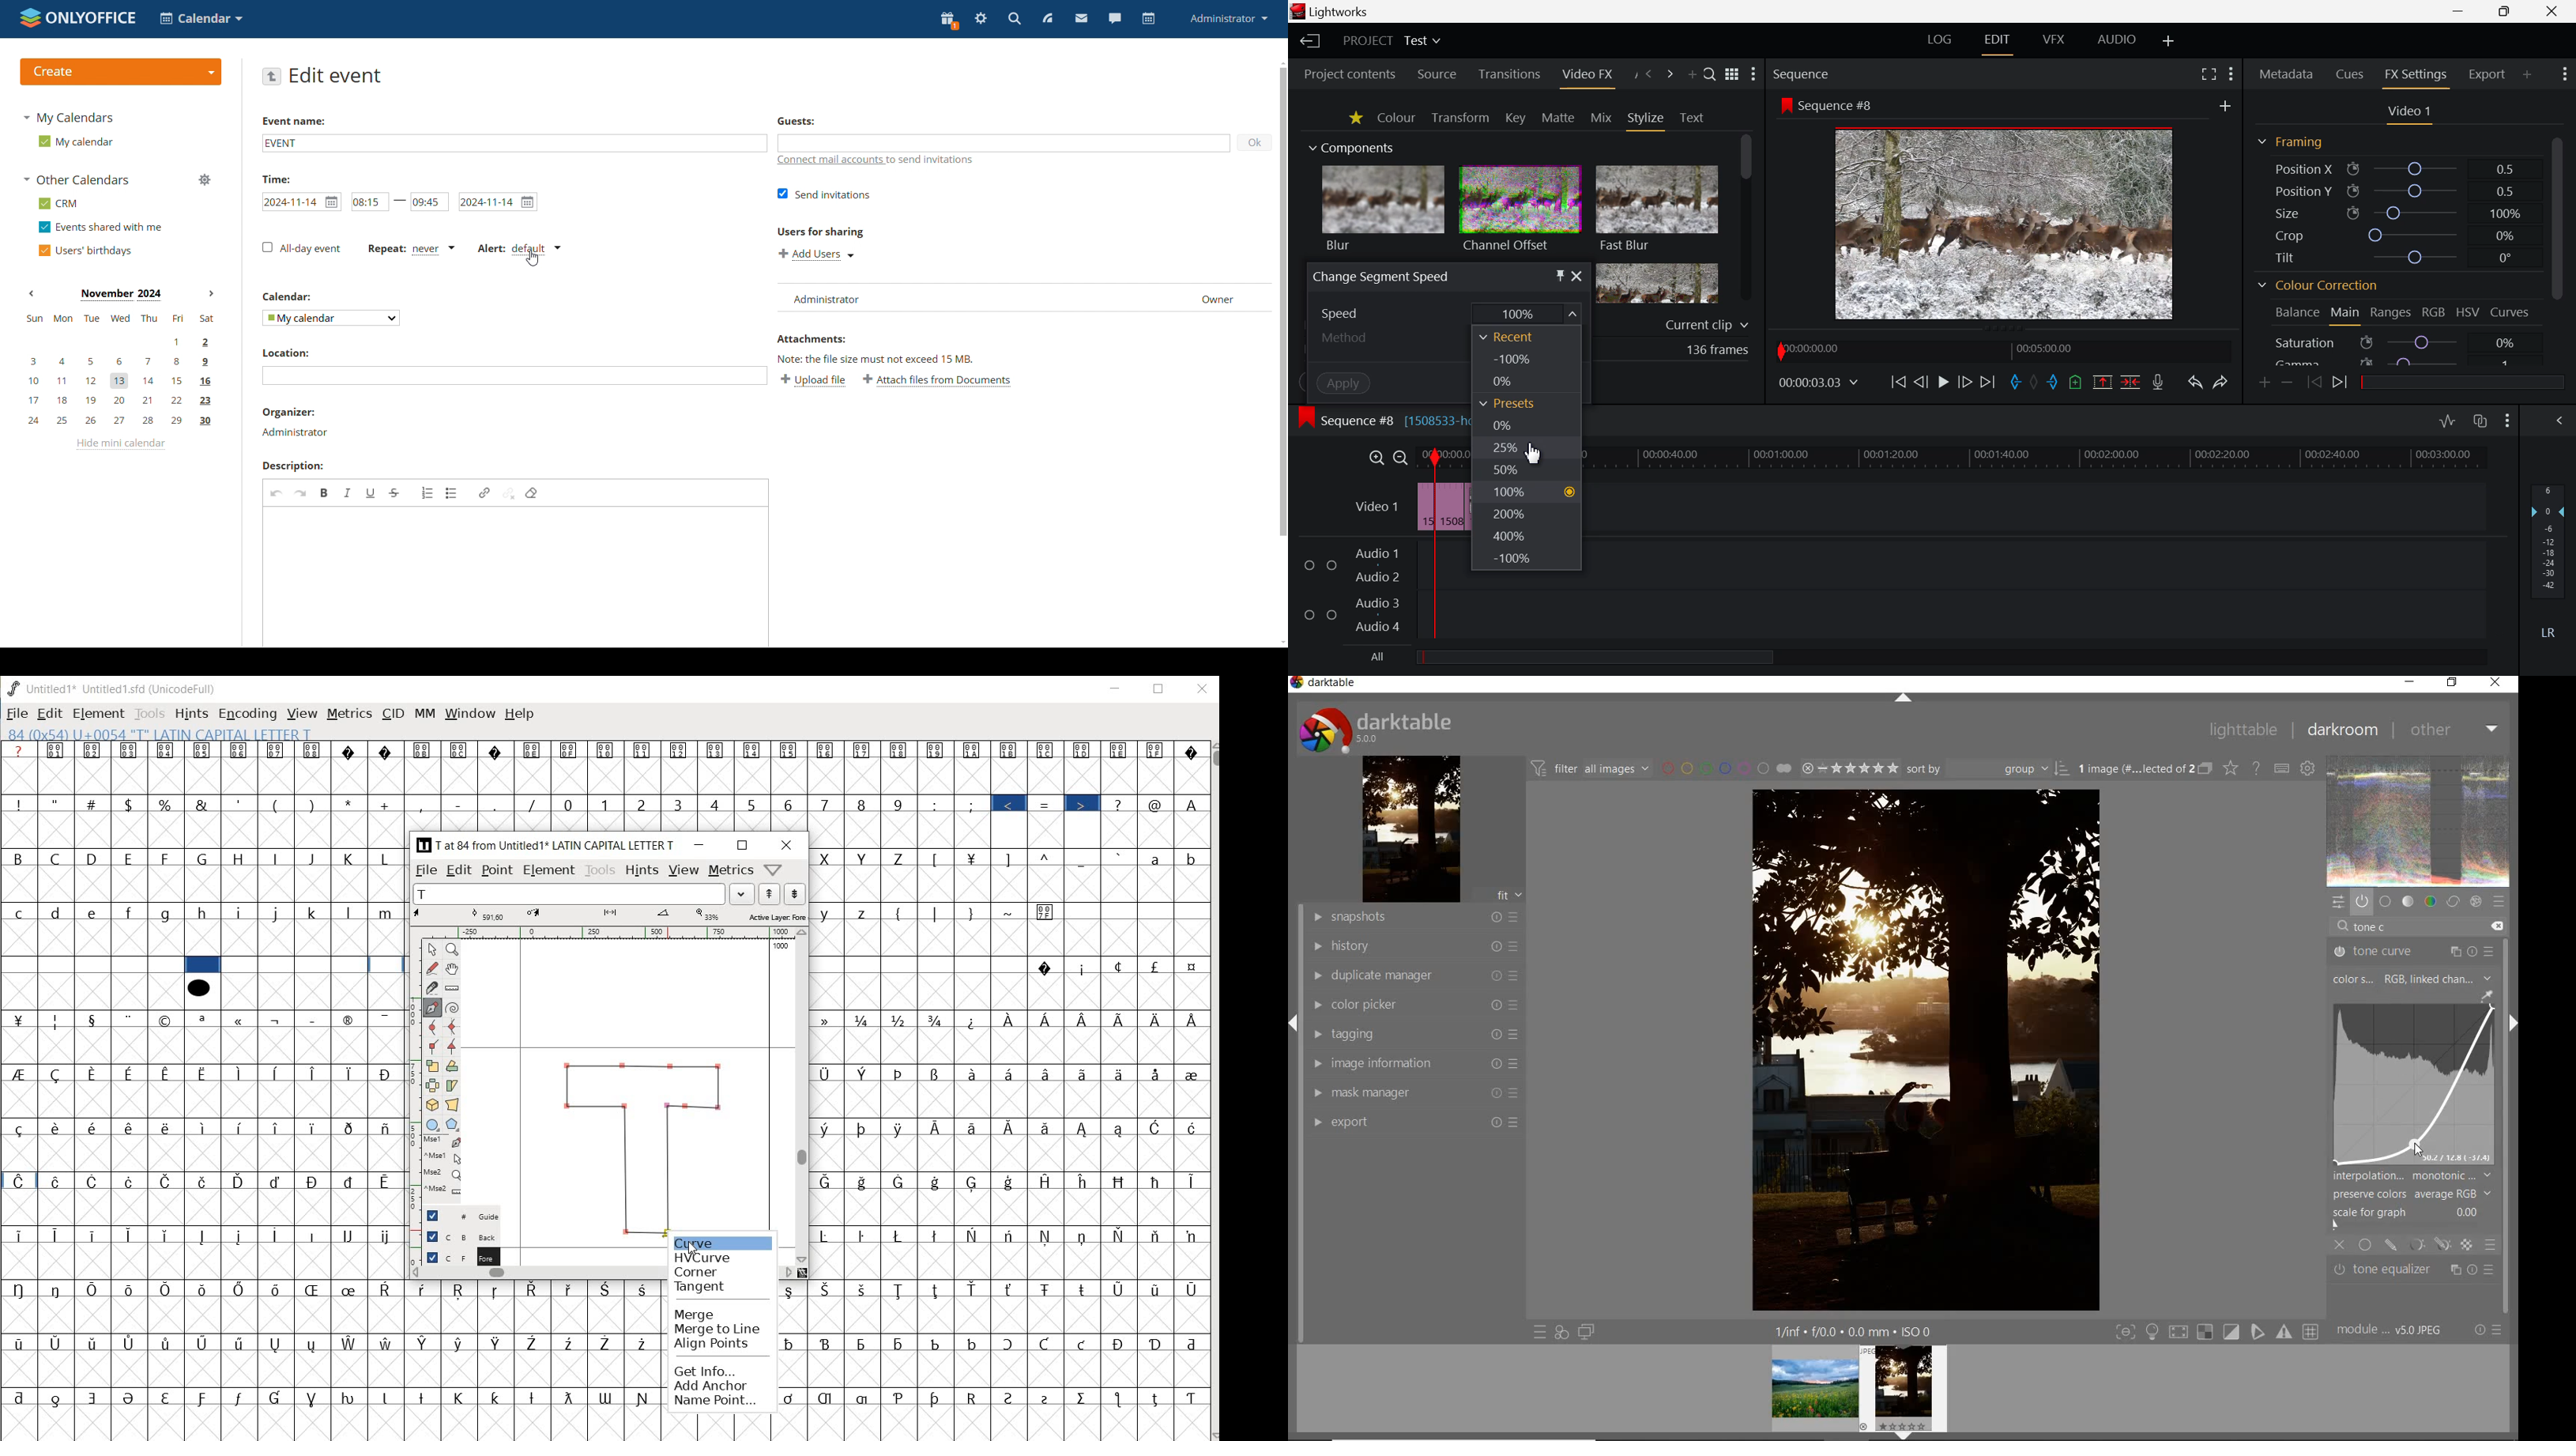 Image resolution: width=2576 pixels, height=1456 pixels. I want to click on help, so click(519, 713).